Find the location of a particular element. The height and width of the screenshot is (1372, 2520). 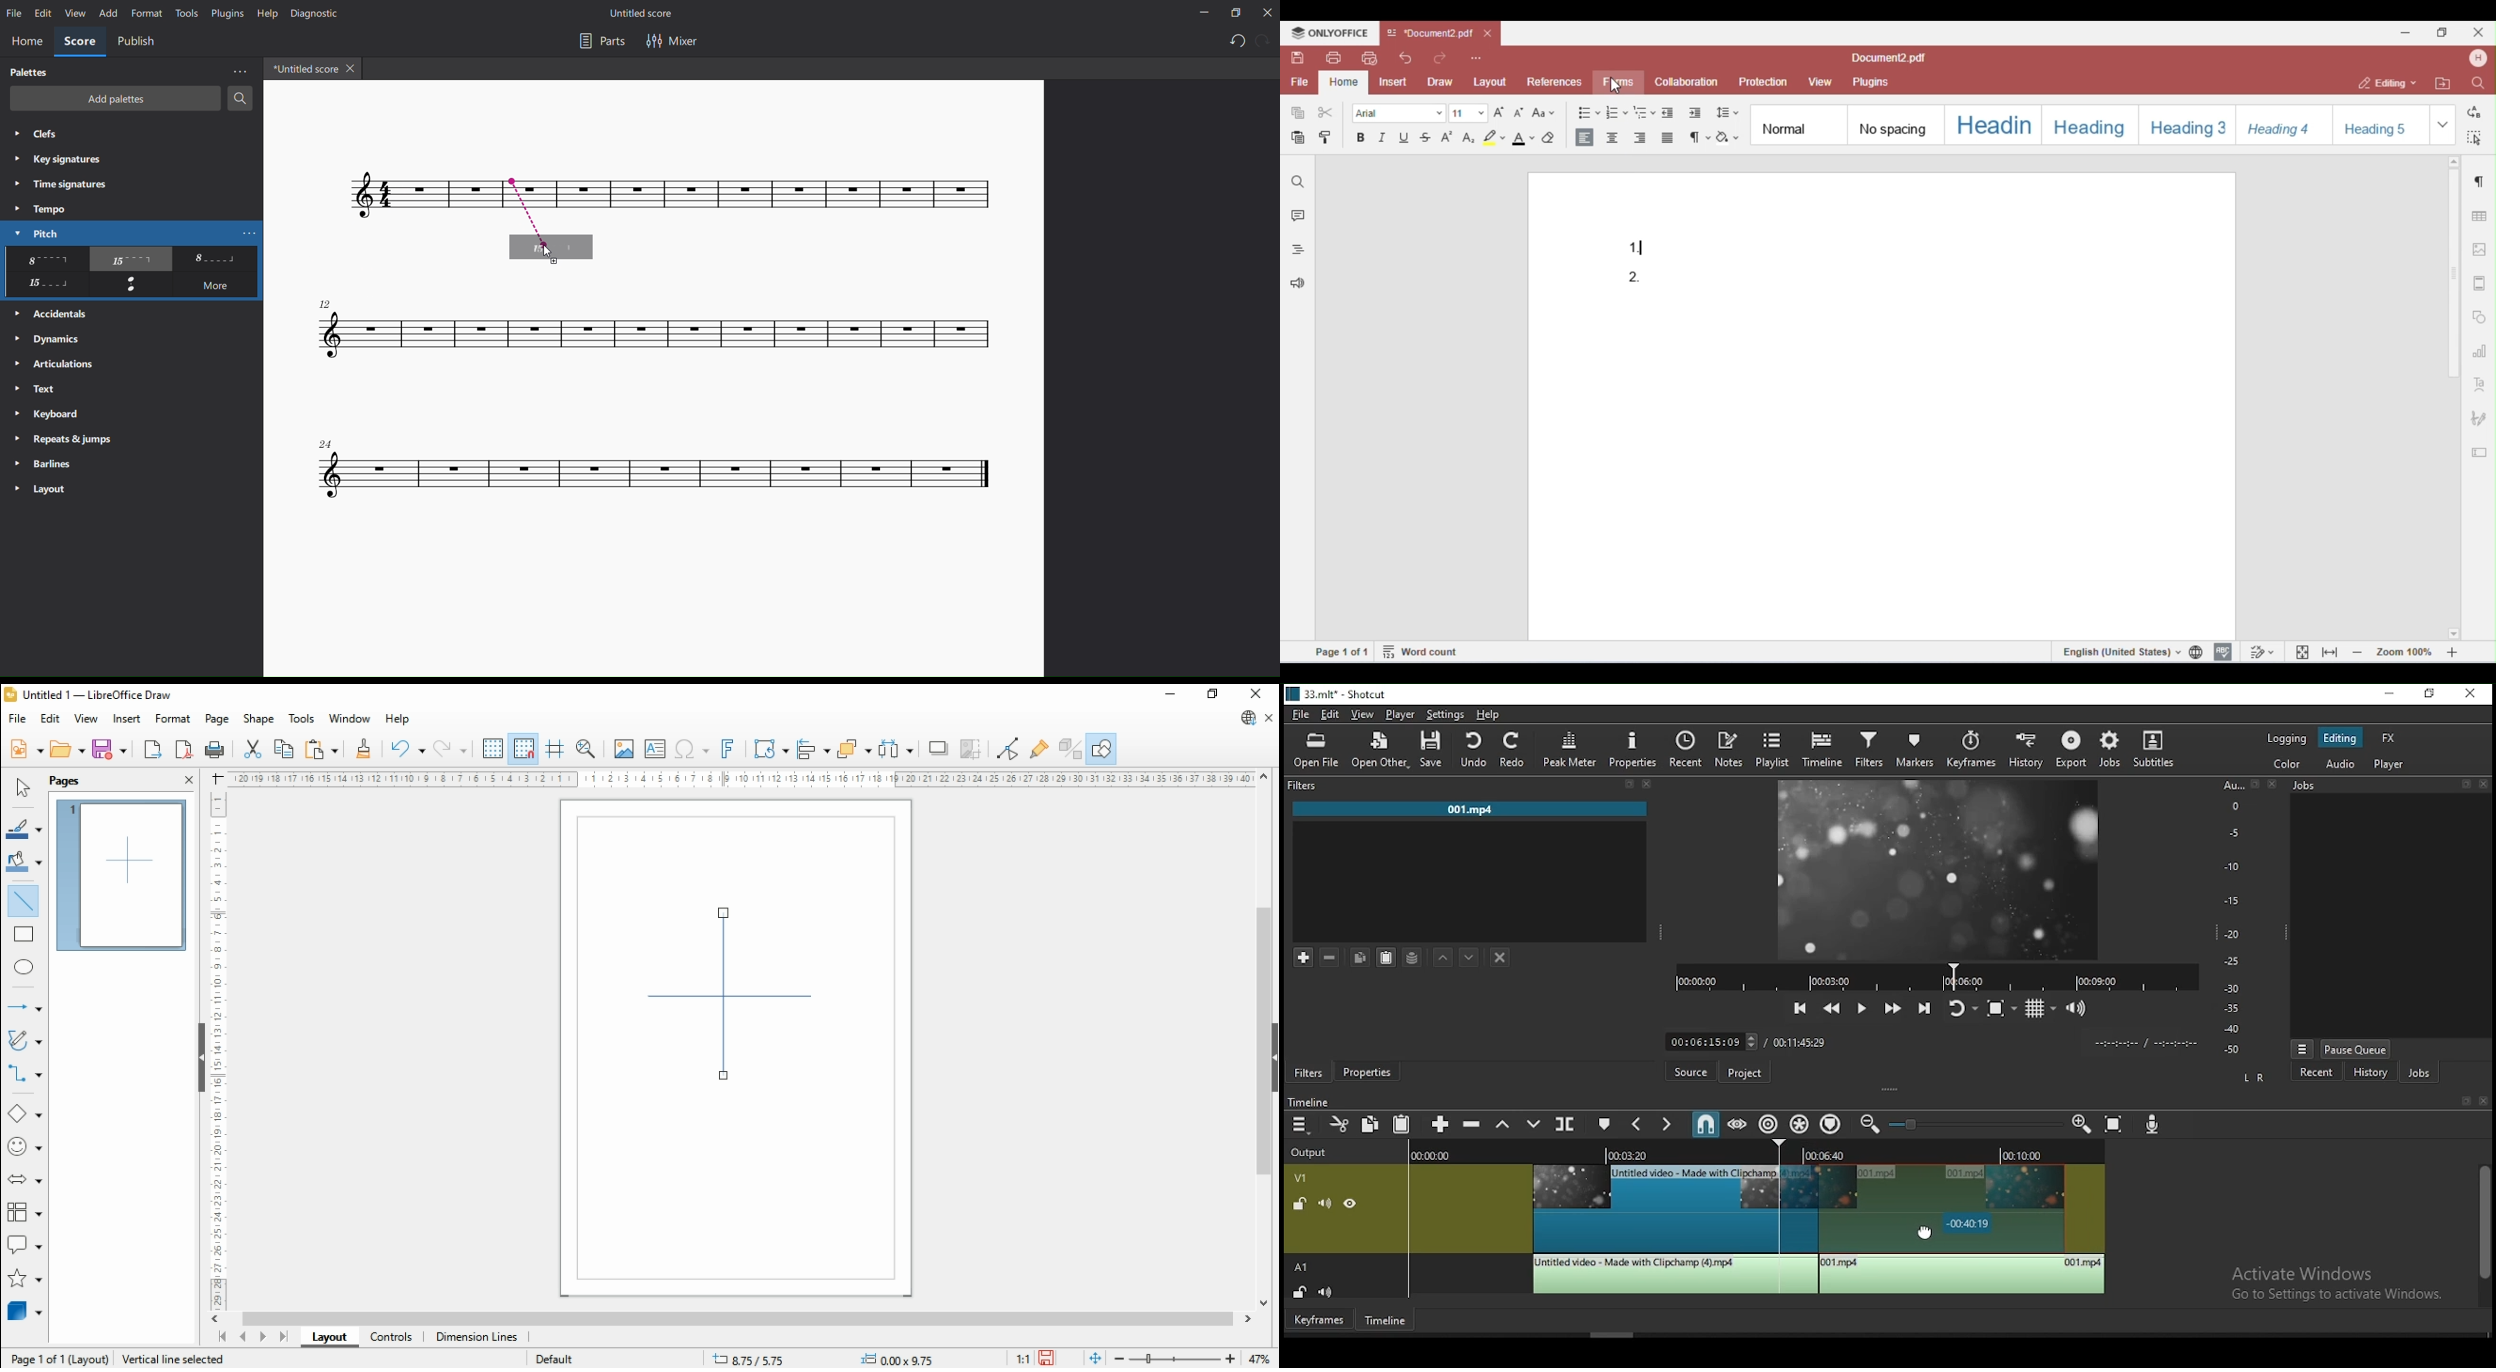

fill color is located at coordinates (24, 861).